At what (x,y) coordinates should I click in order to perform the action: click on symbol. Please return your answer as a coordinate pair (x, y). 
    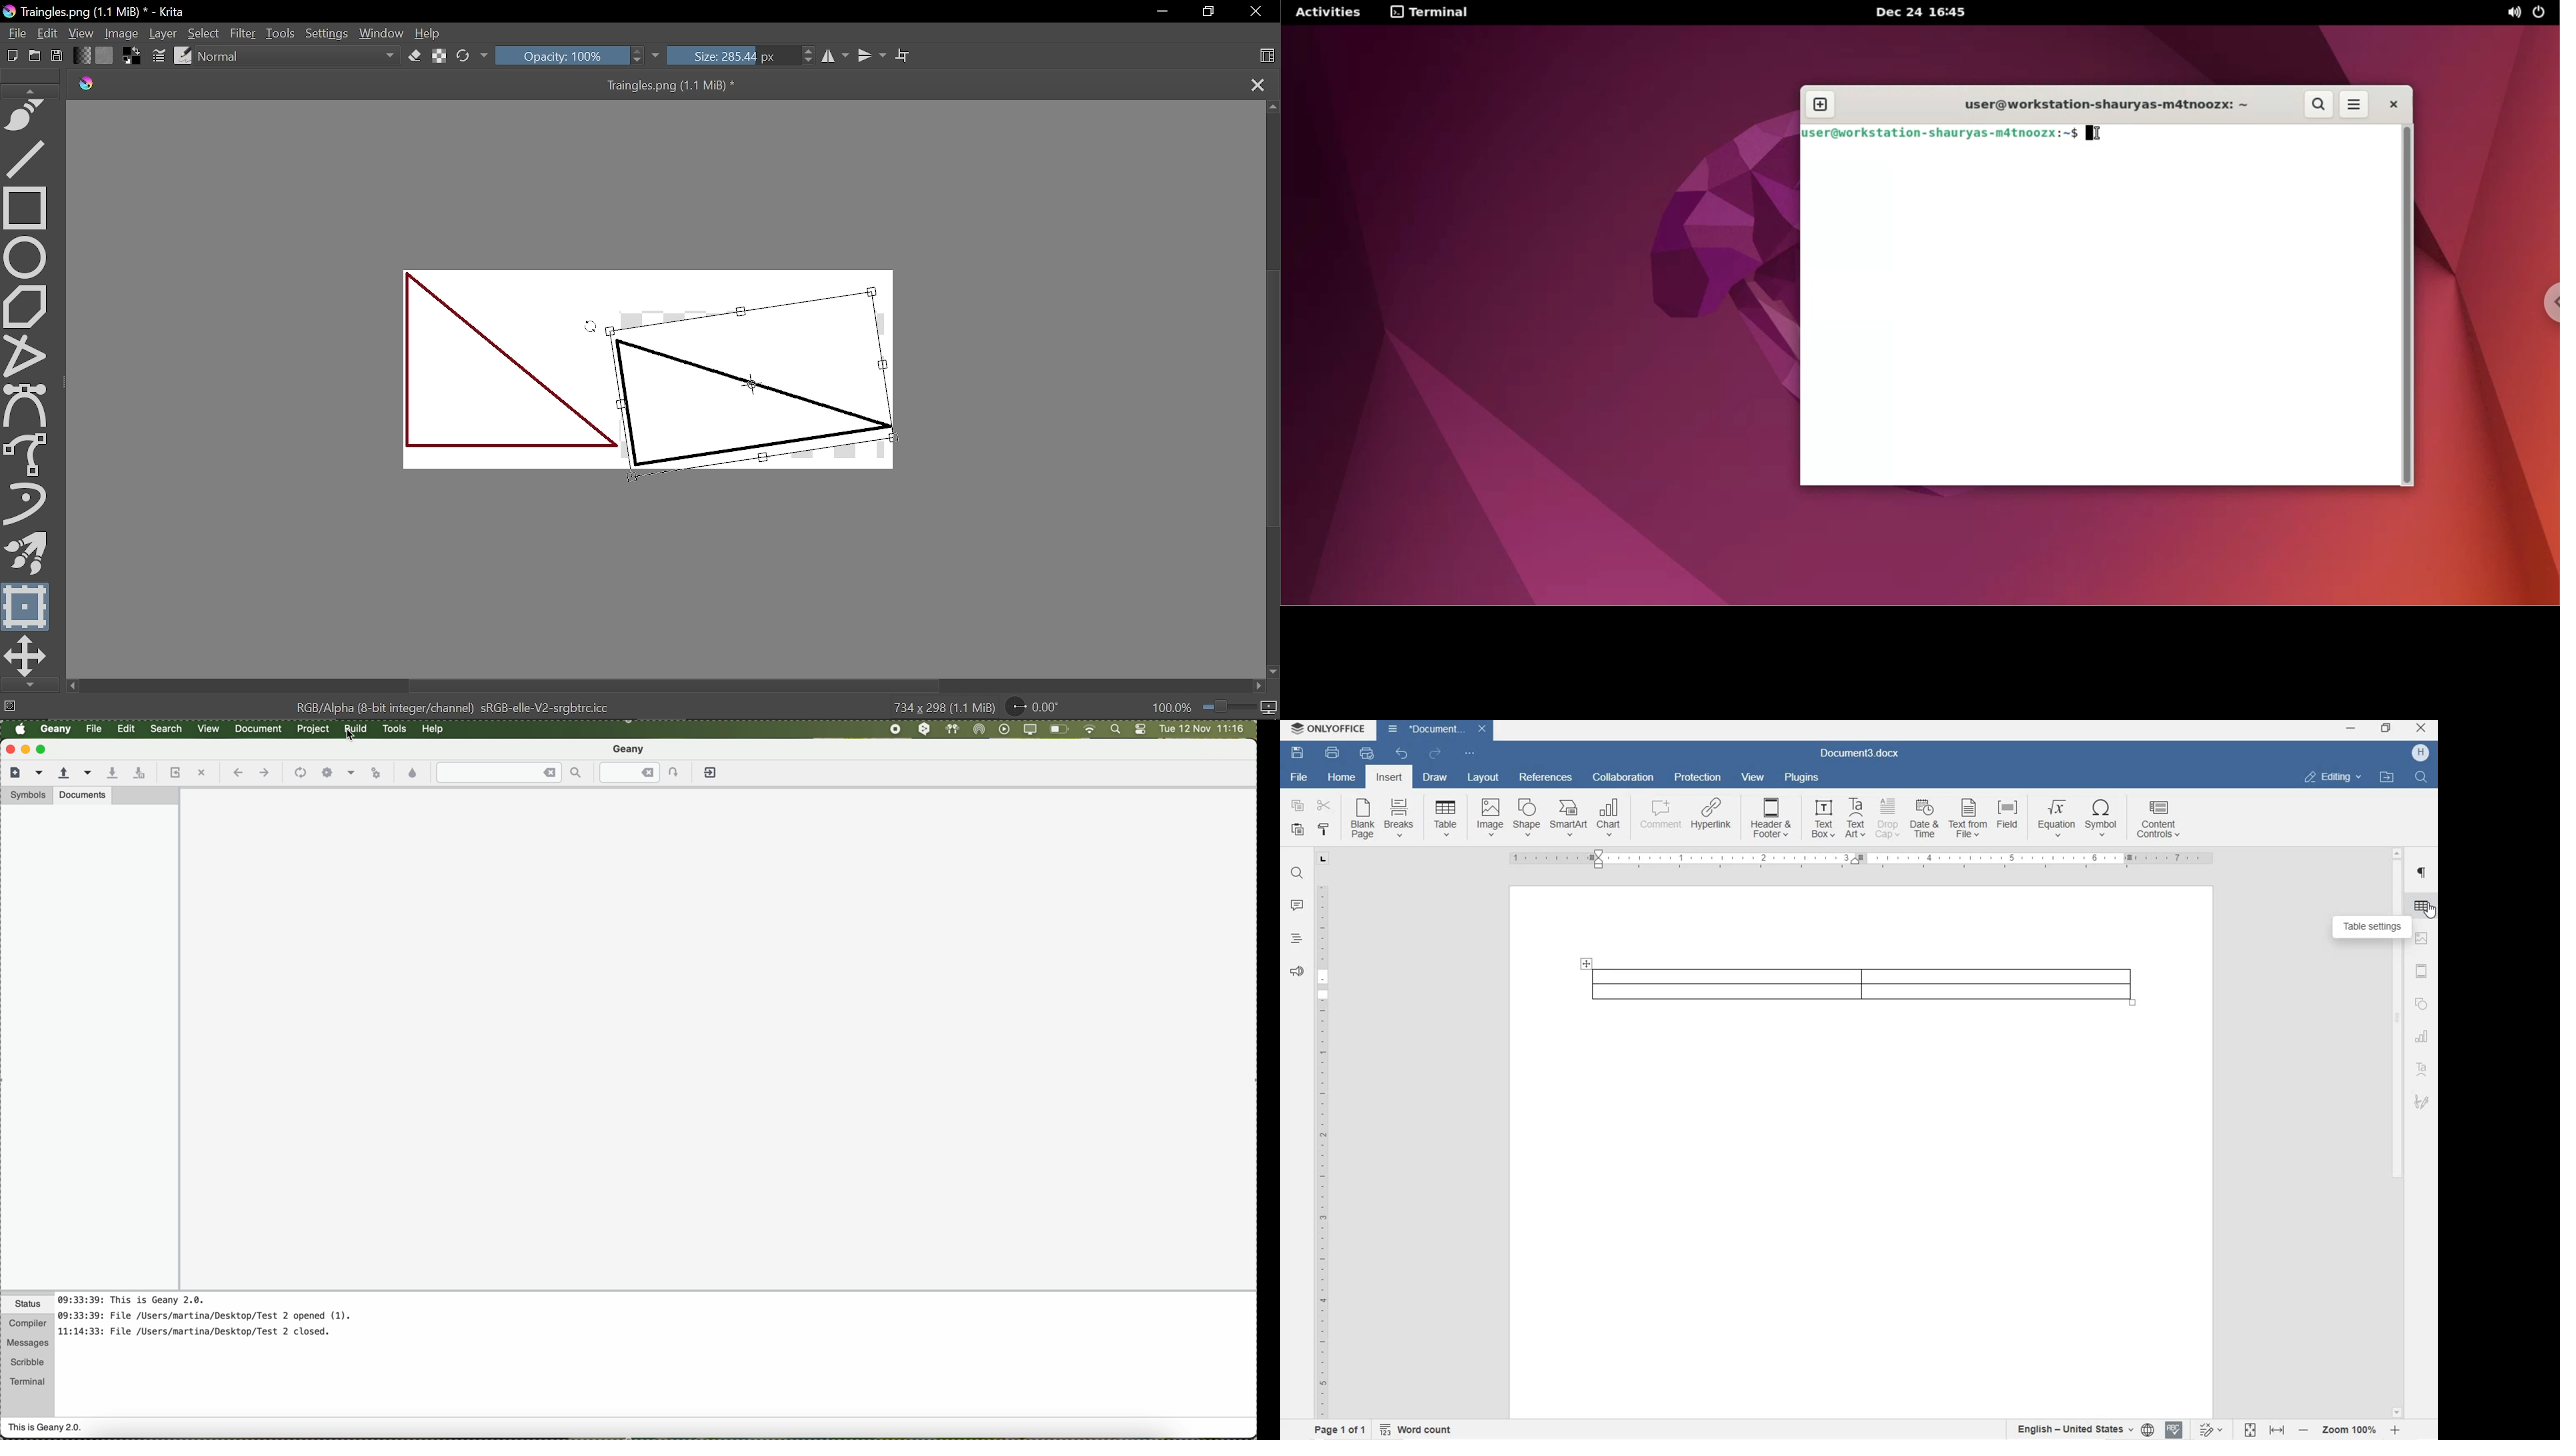
    Looking at the image, I should click on (2103, 819).